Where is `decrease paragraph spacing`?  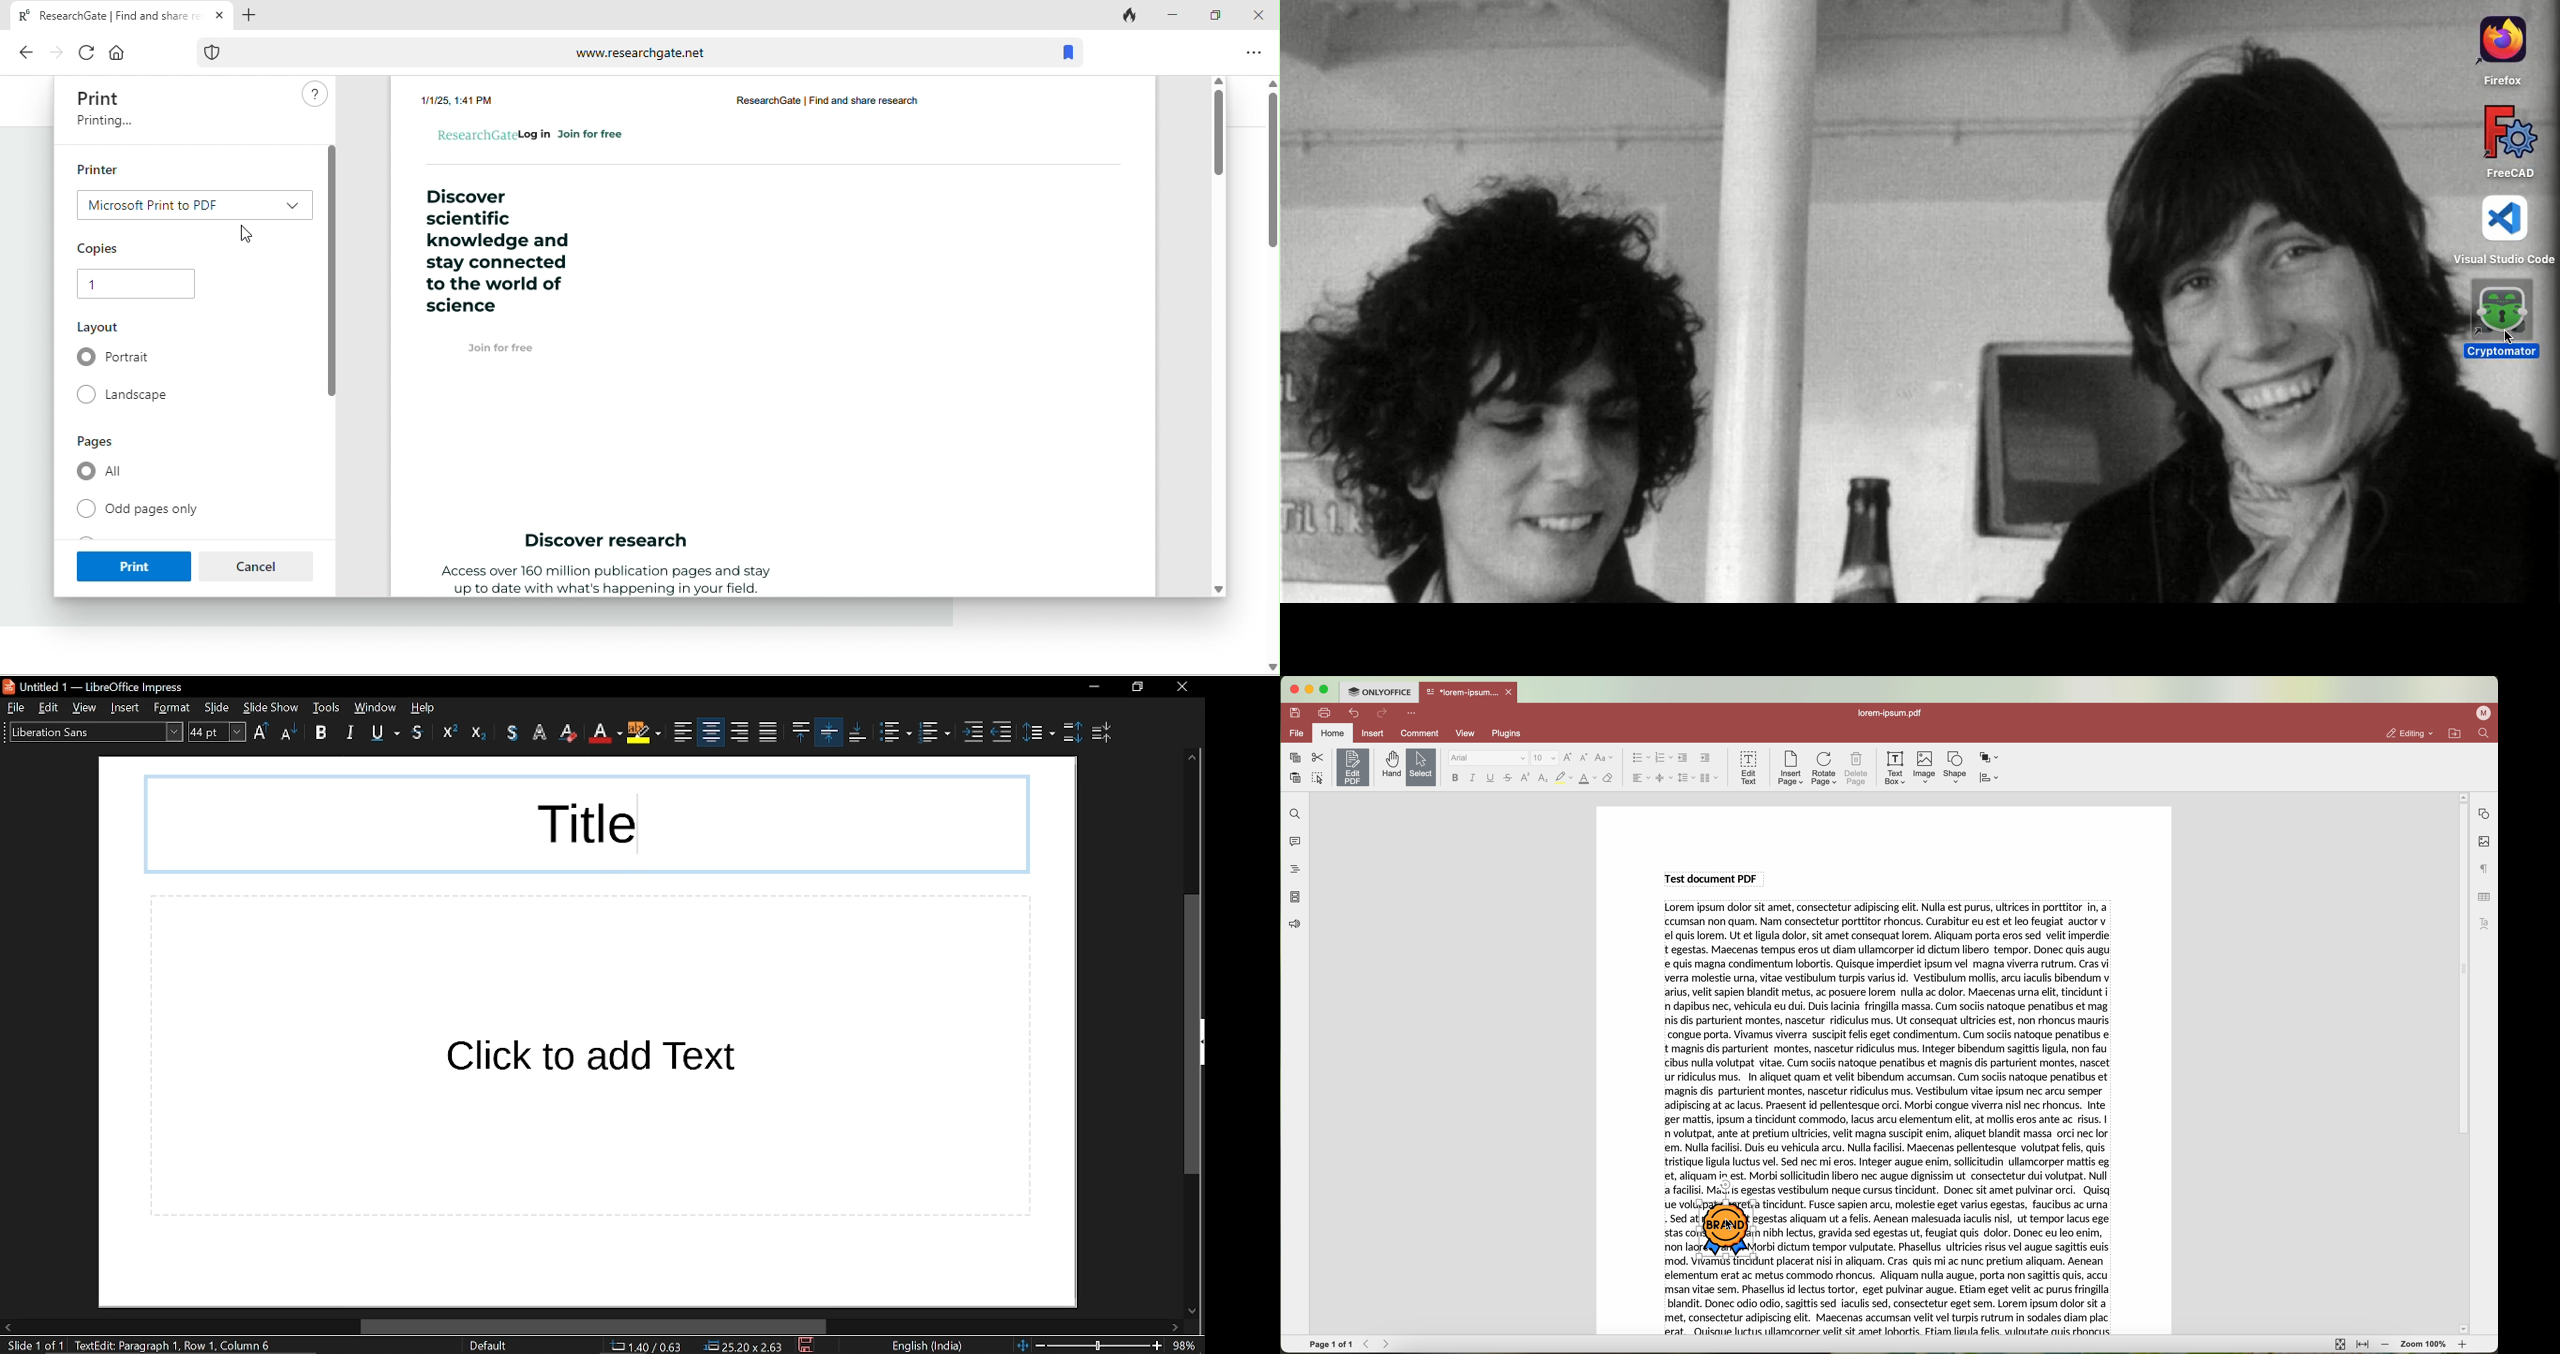 decrease paragraph spacing is located at coordinates (1105, 732).